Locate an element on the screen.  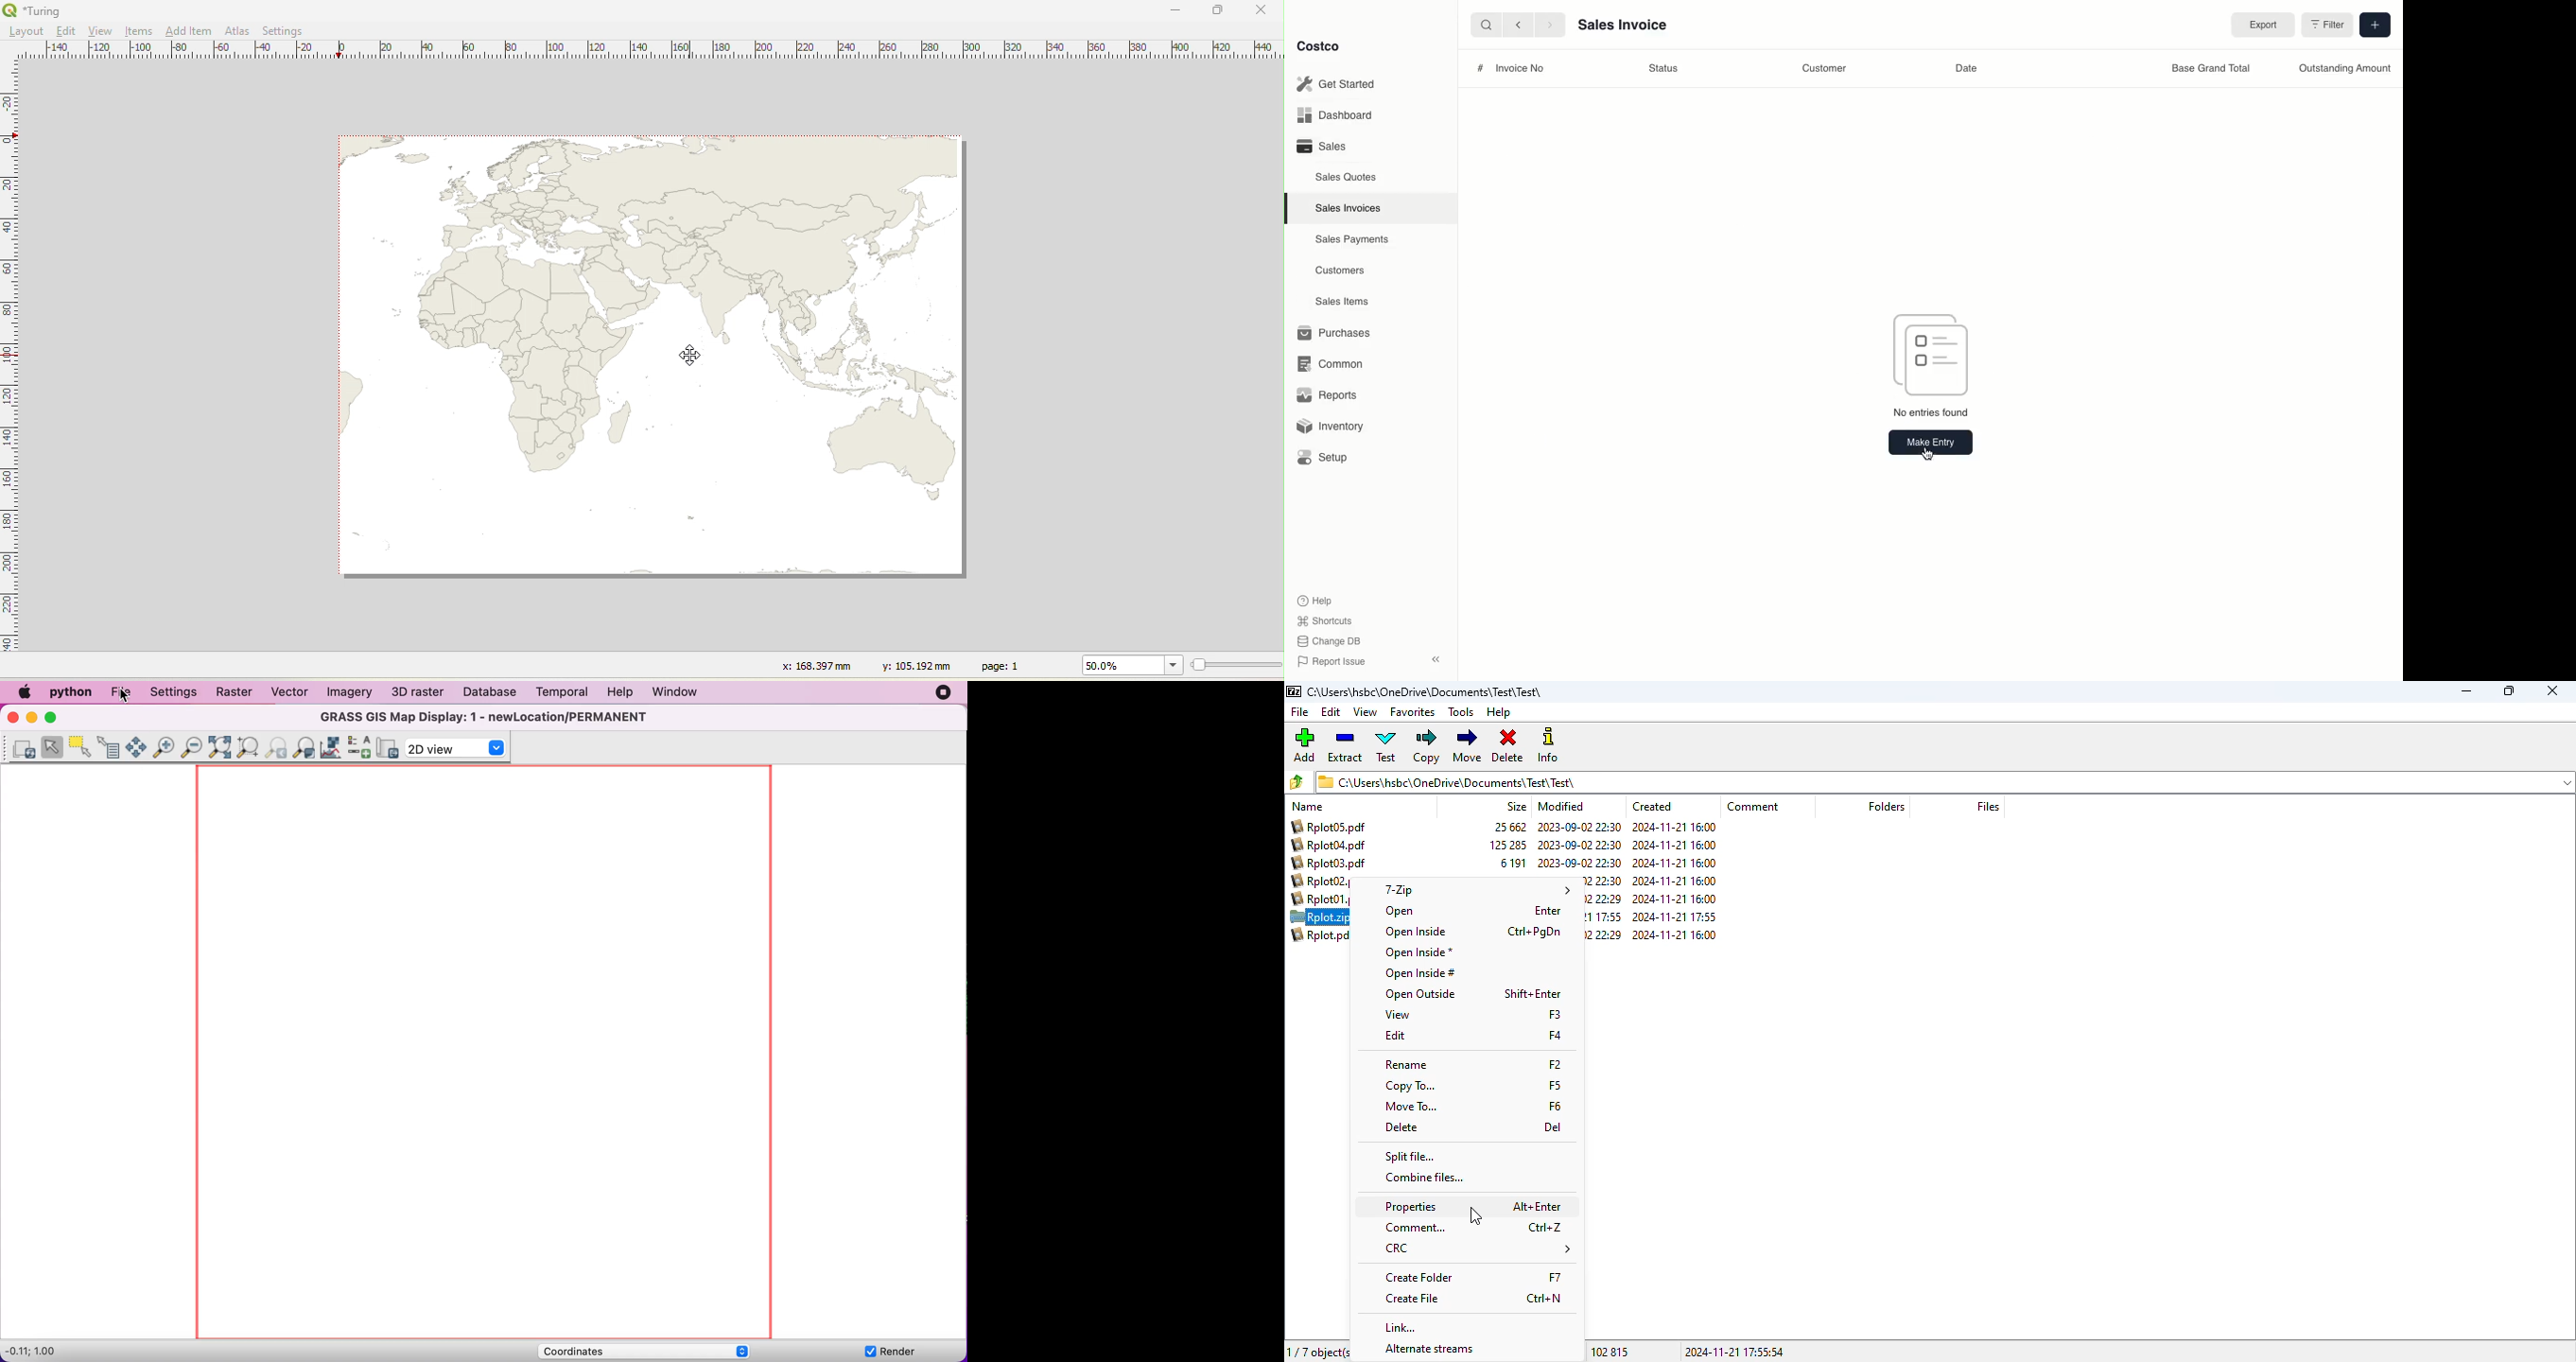
Make Entry is located at coordinates (1929, 443).